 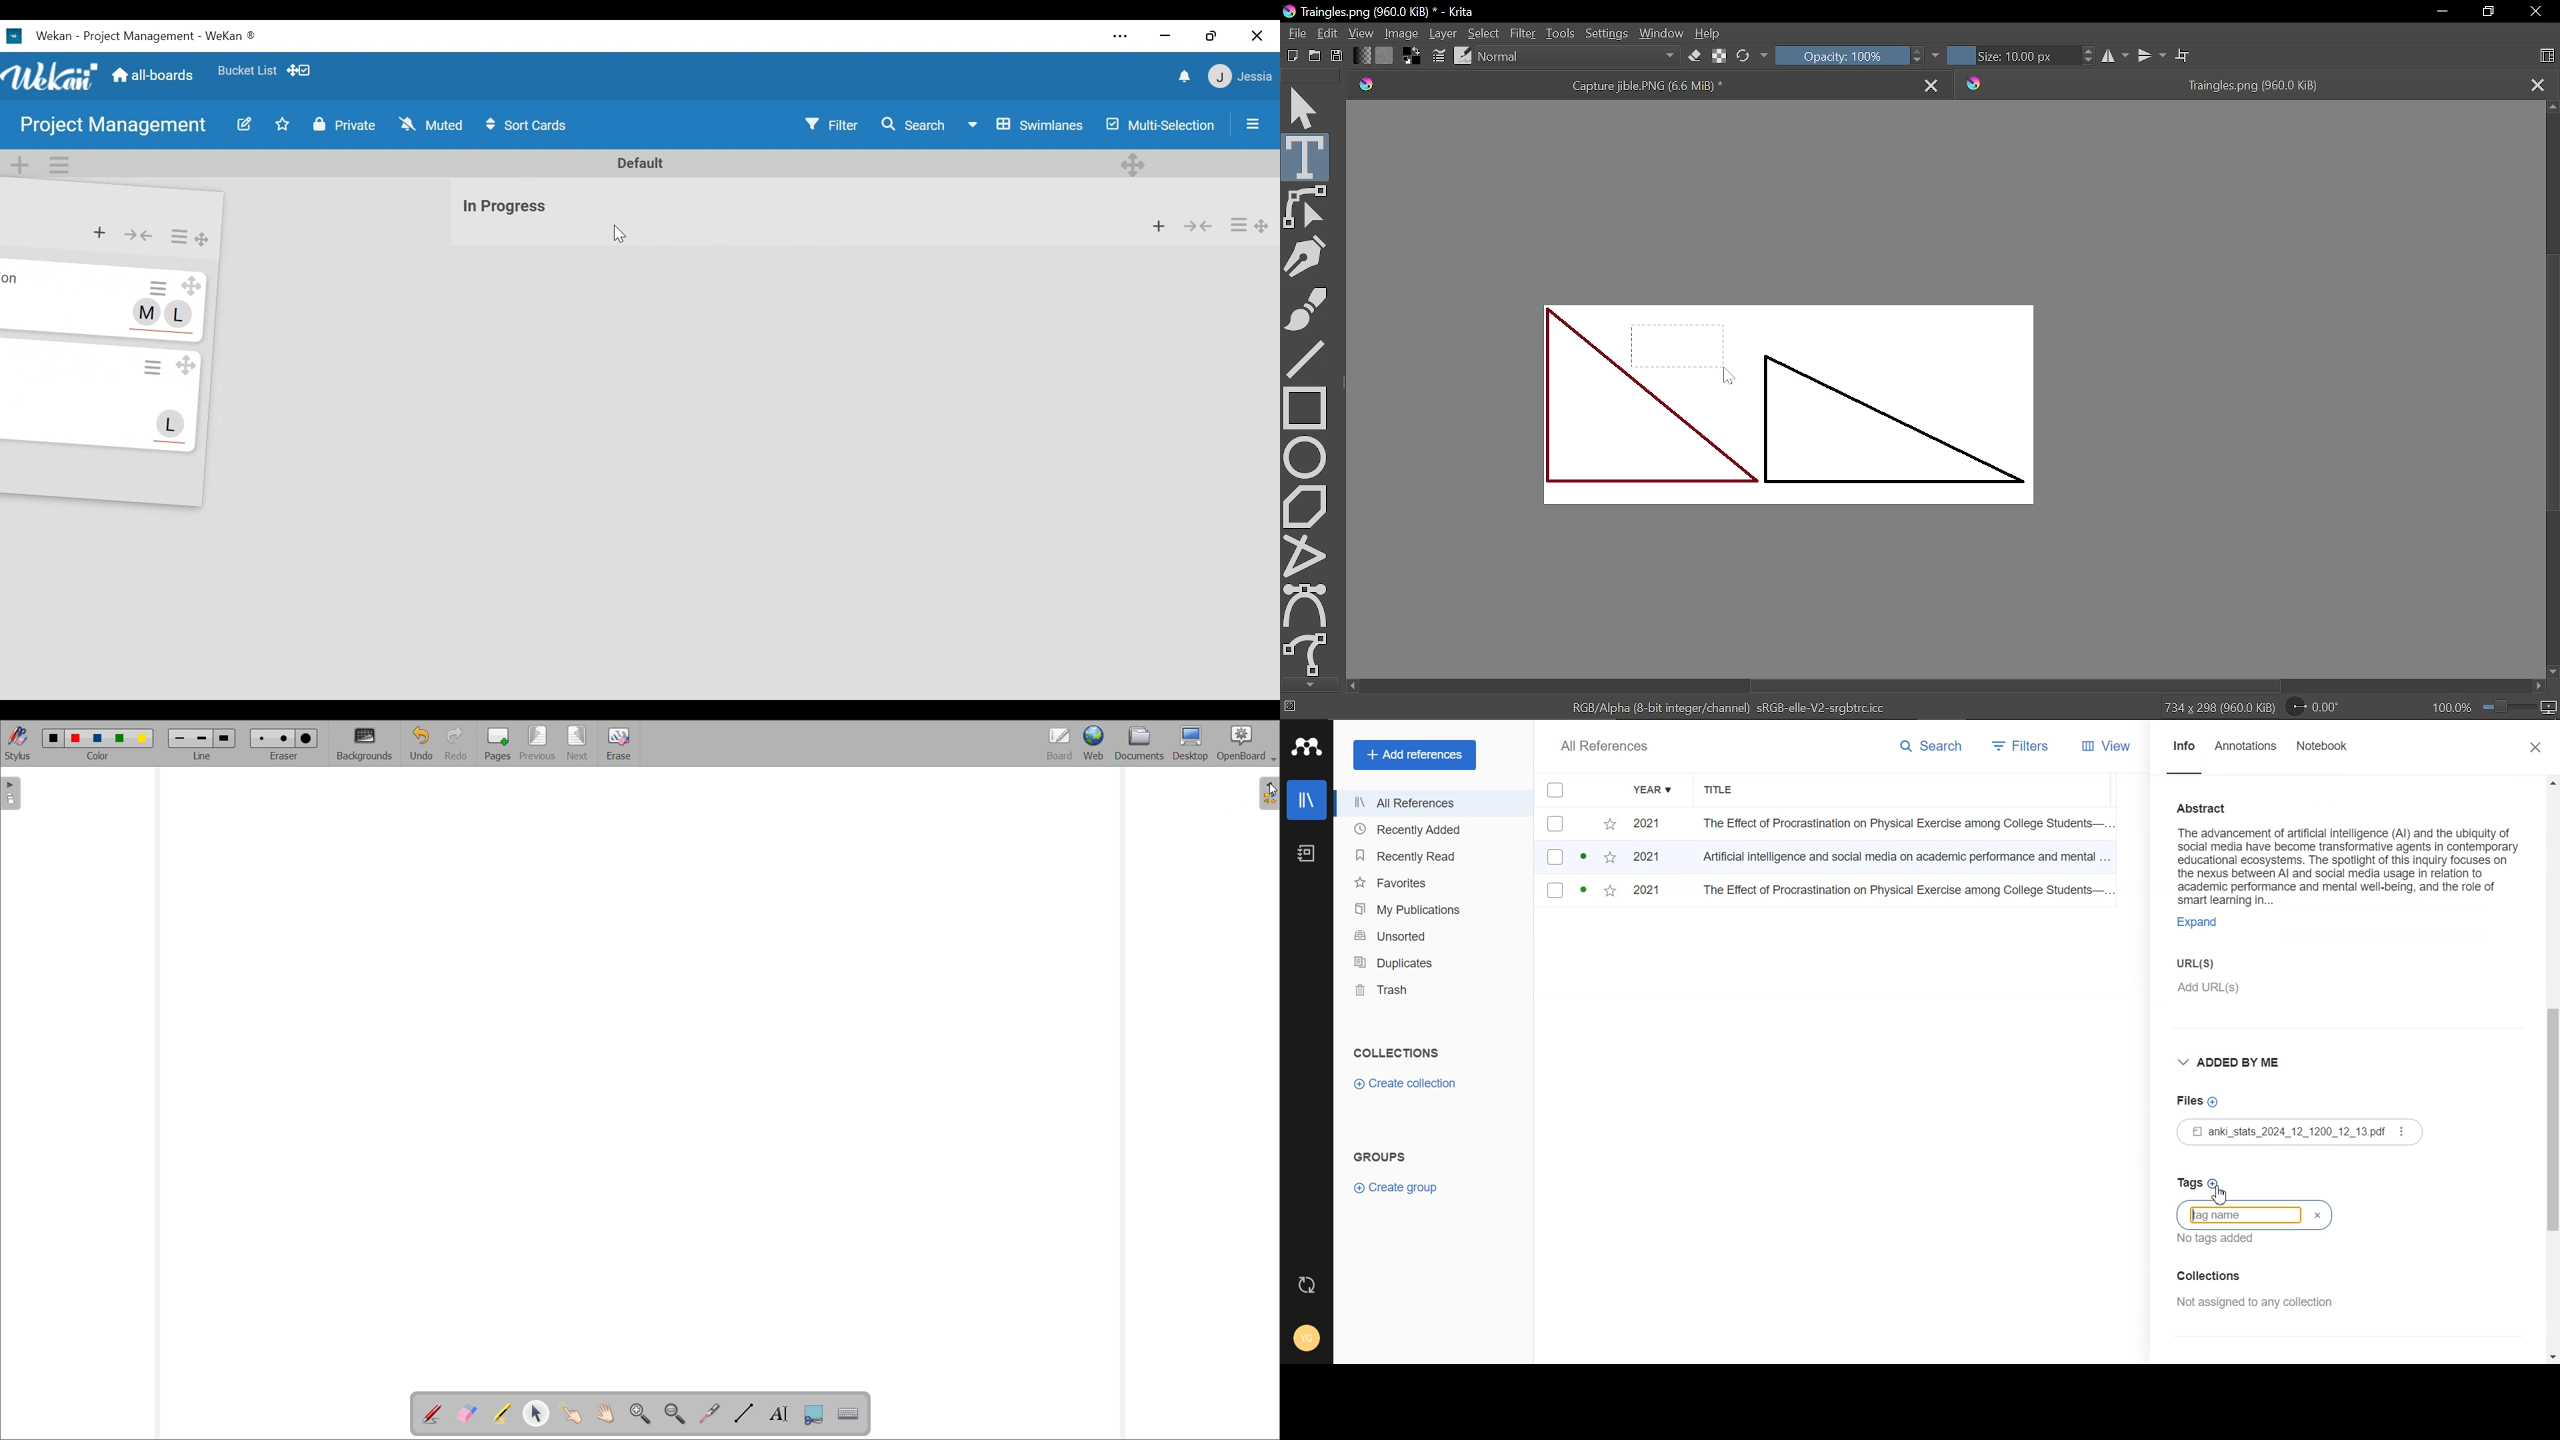 What do you see at coordinates (2185, 57) in the screenshot?
I see `Wrap around mode` at bounding box center [2185, 57].